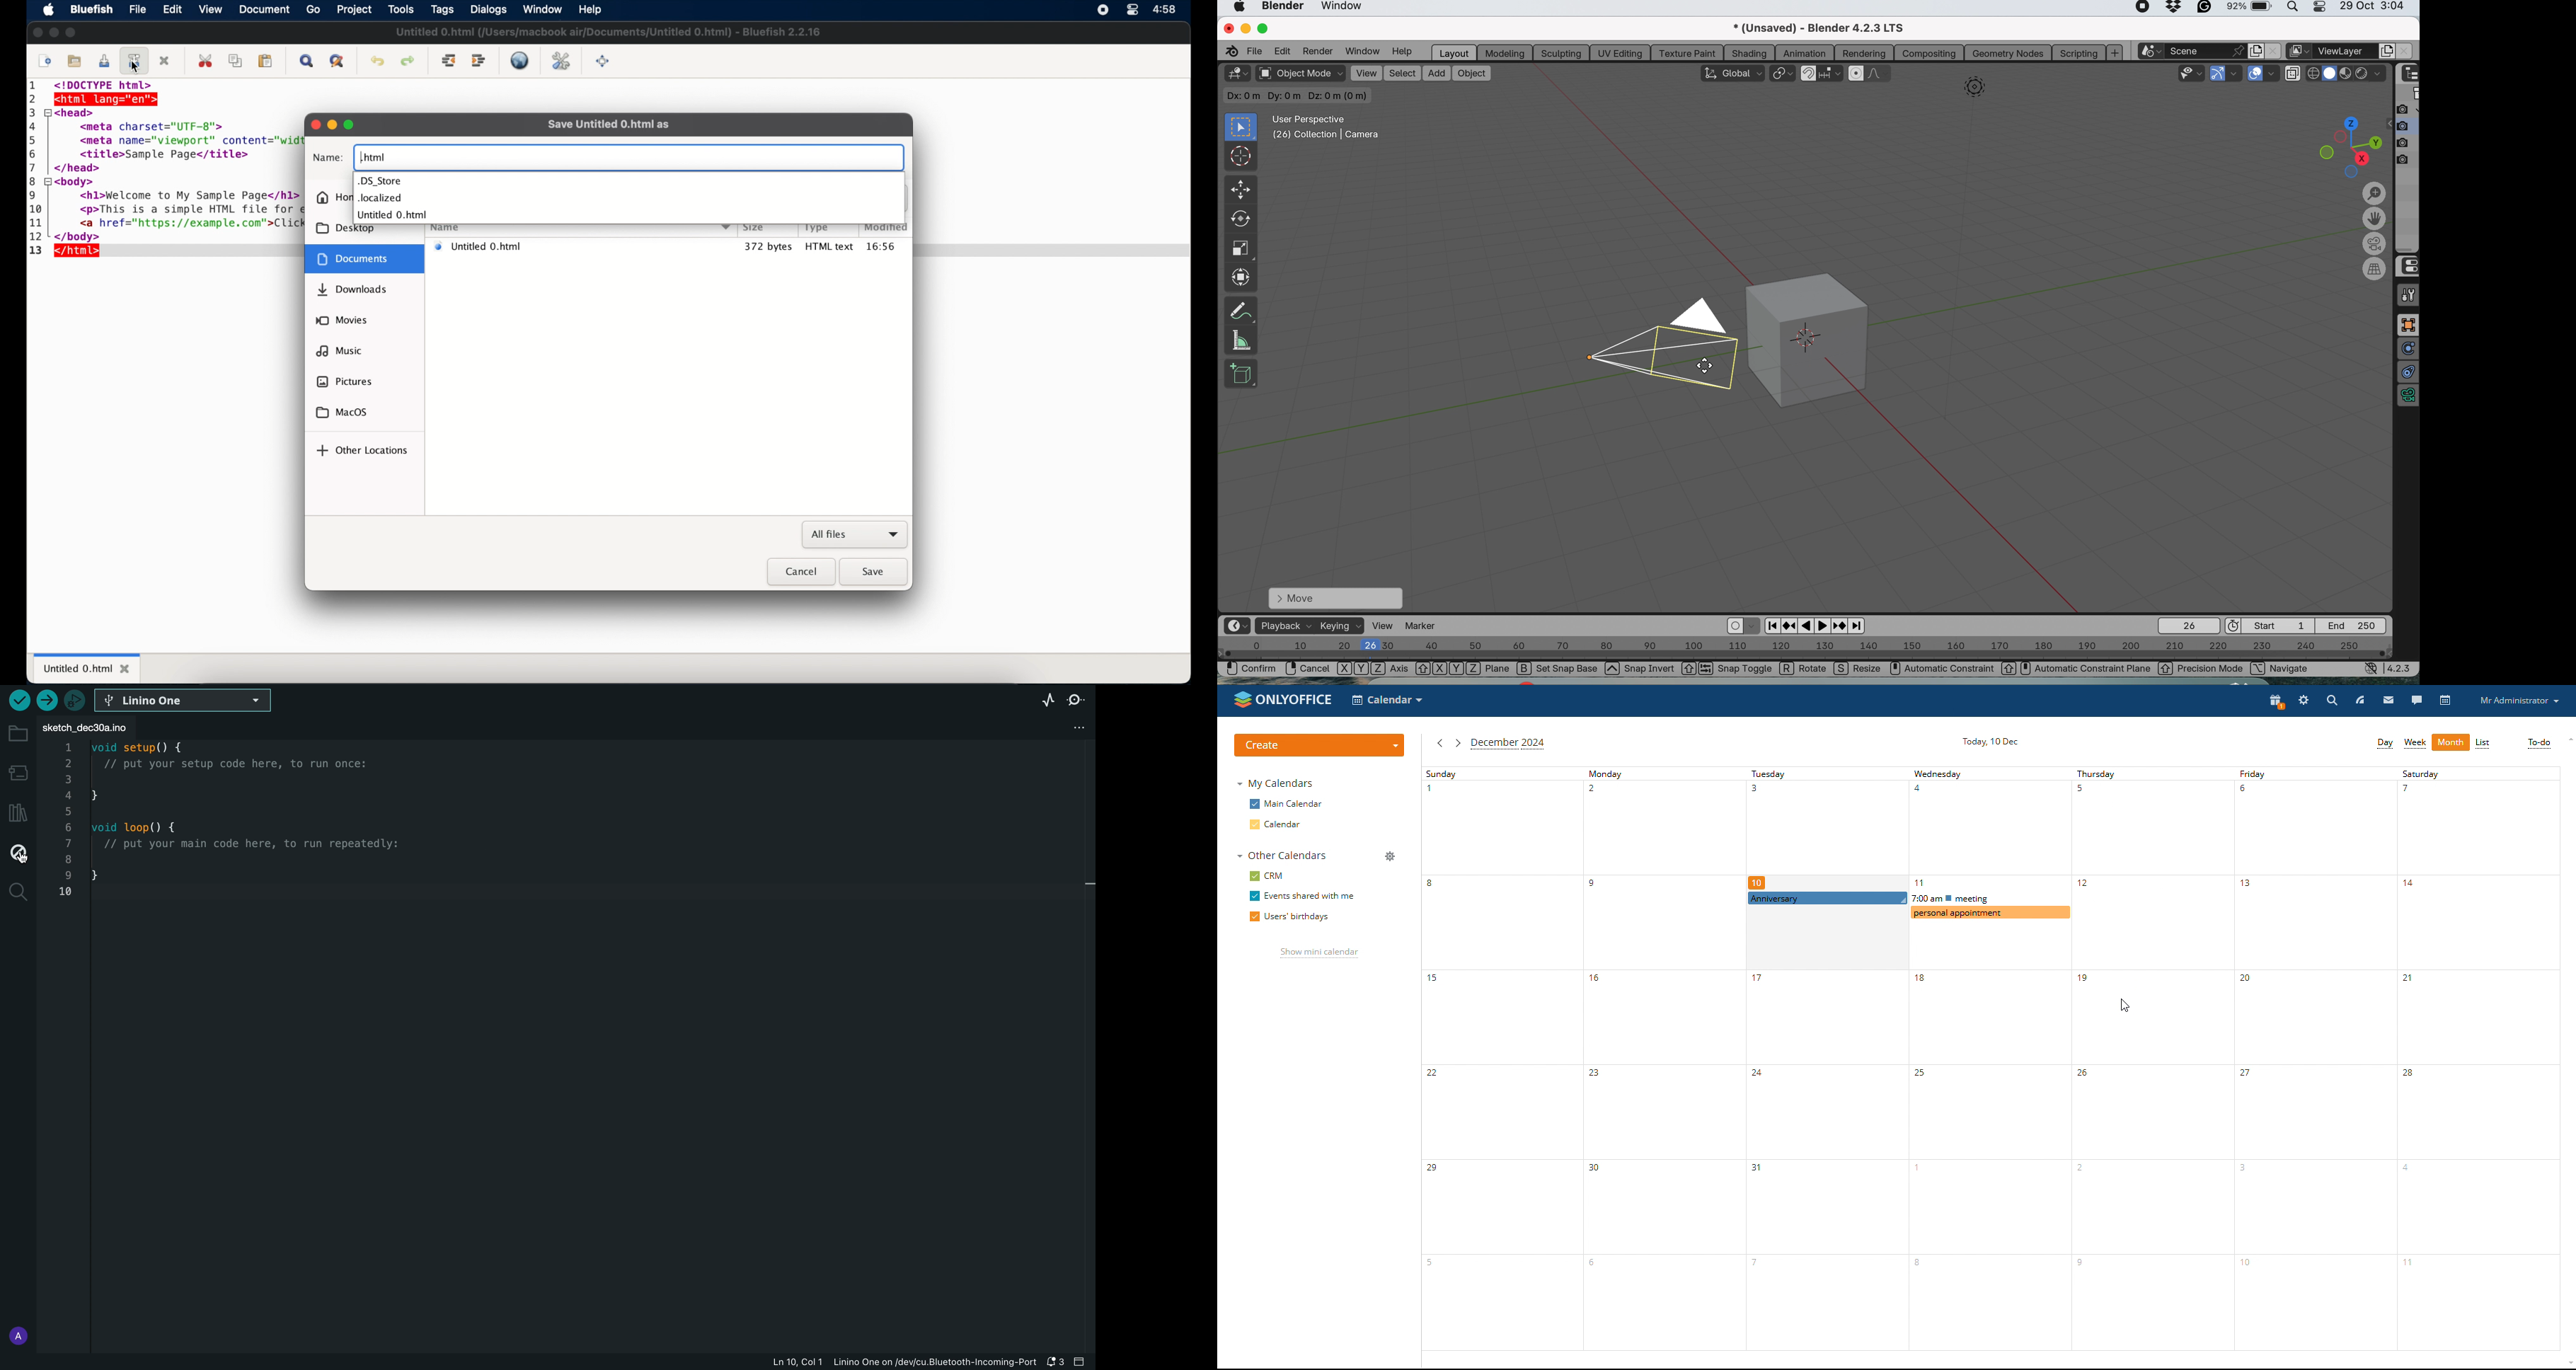  What do you see at coordinates (38, 223) in the screenshot?
I see `11` at bounding box center [38, 223].